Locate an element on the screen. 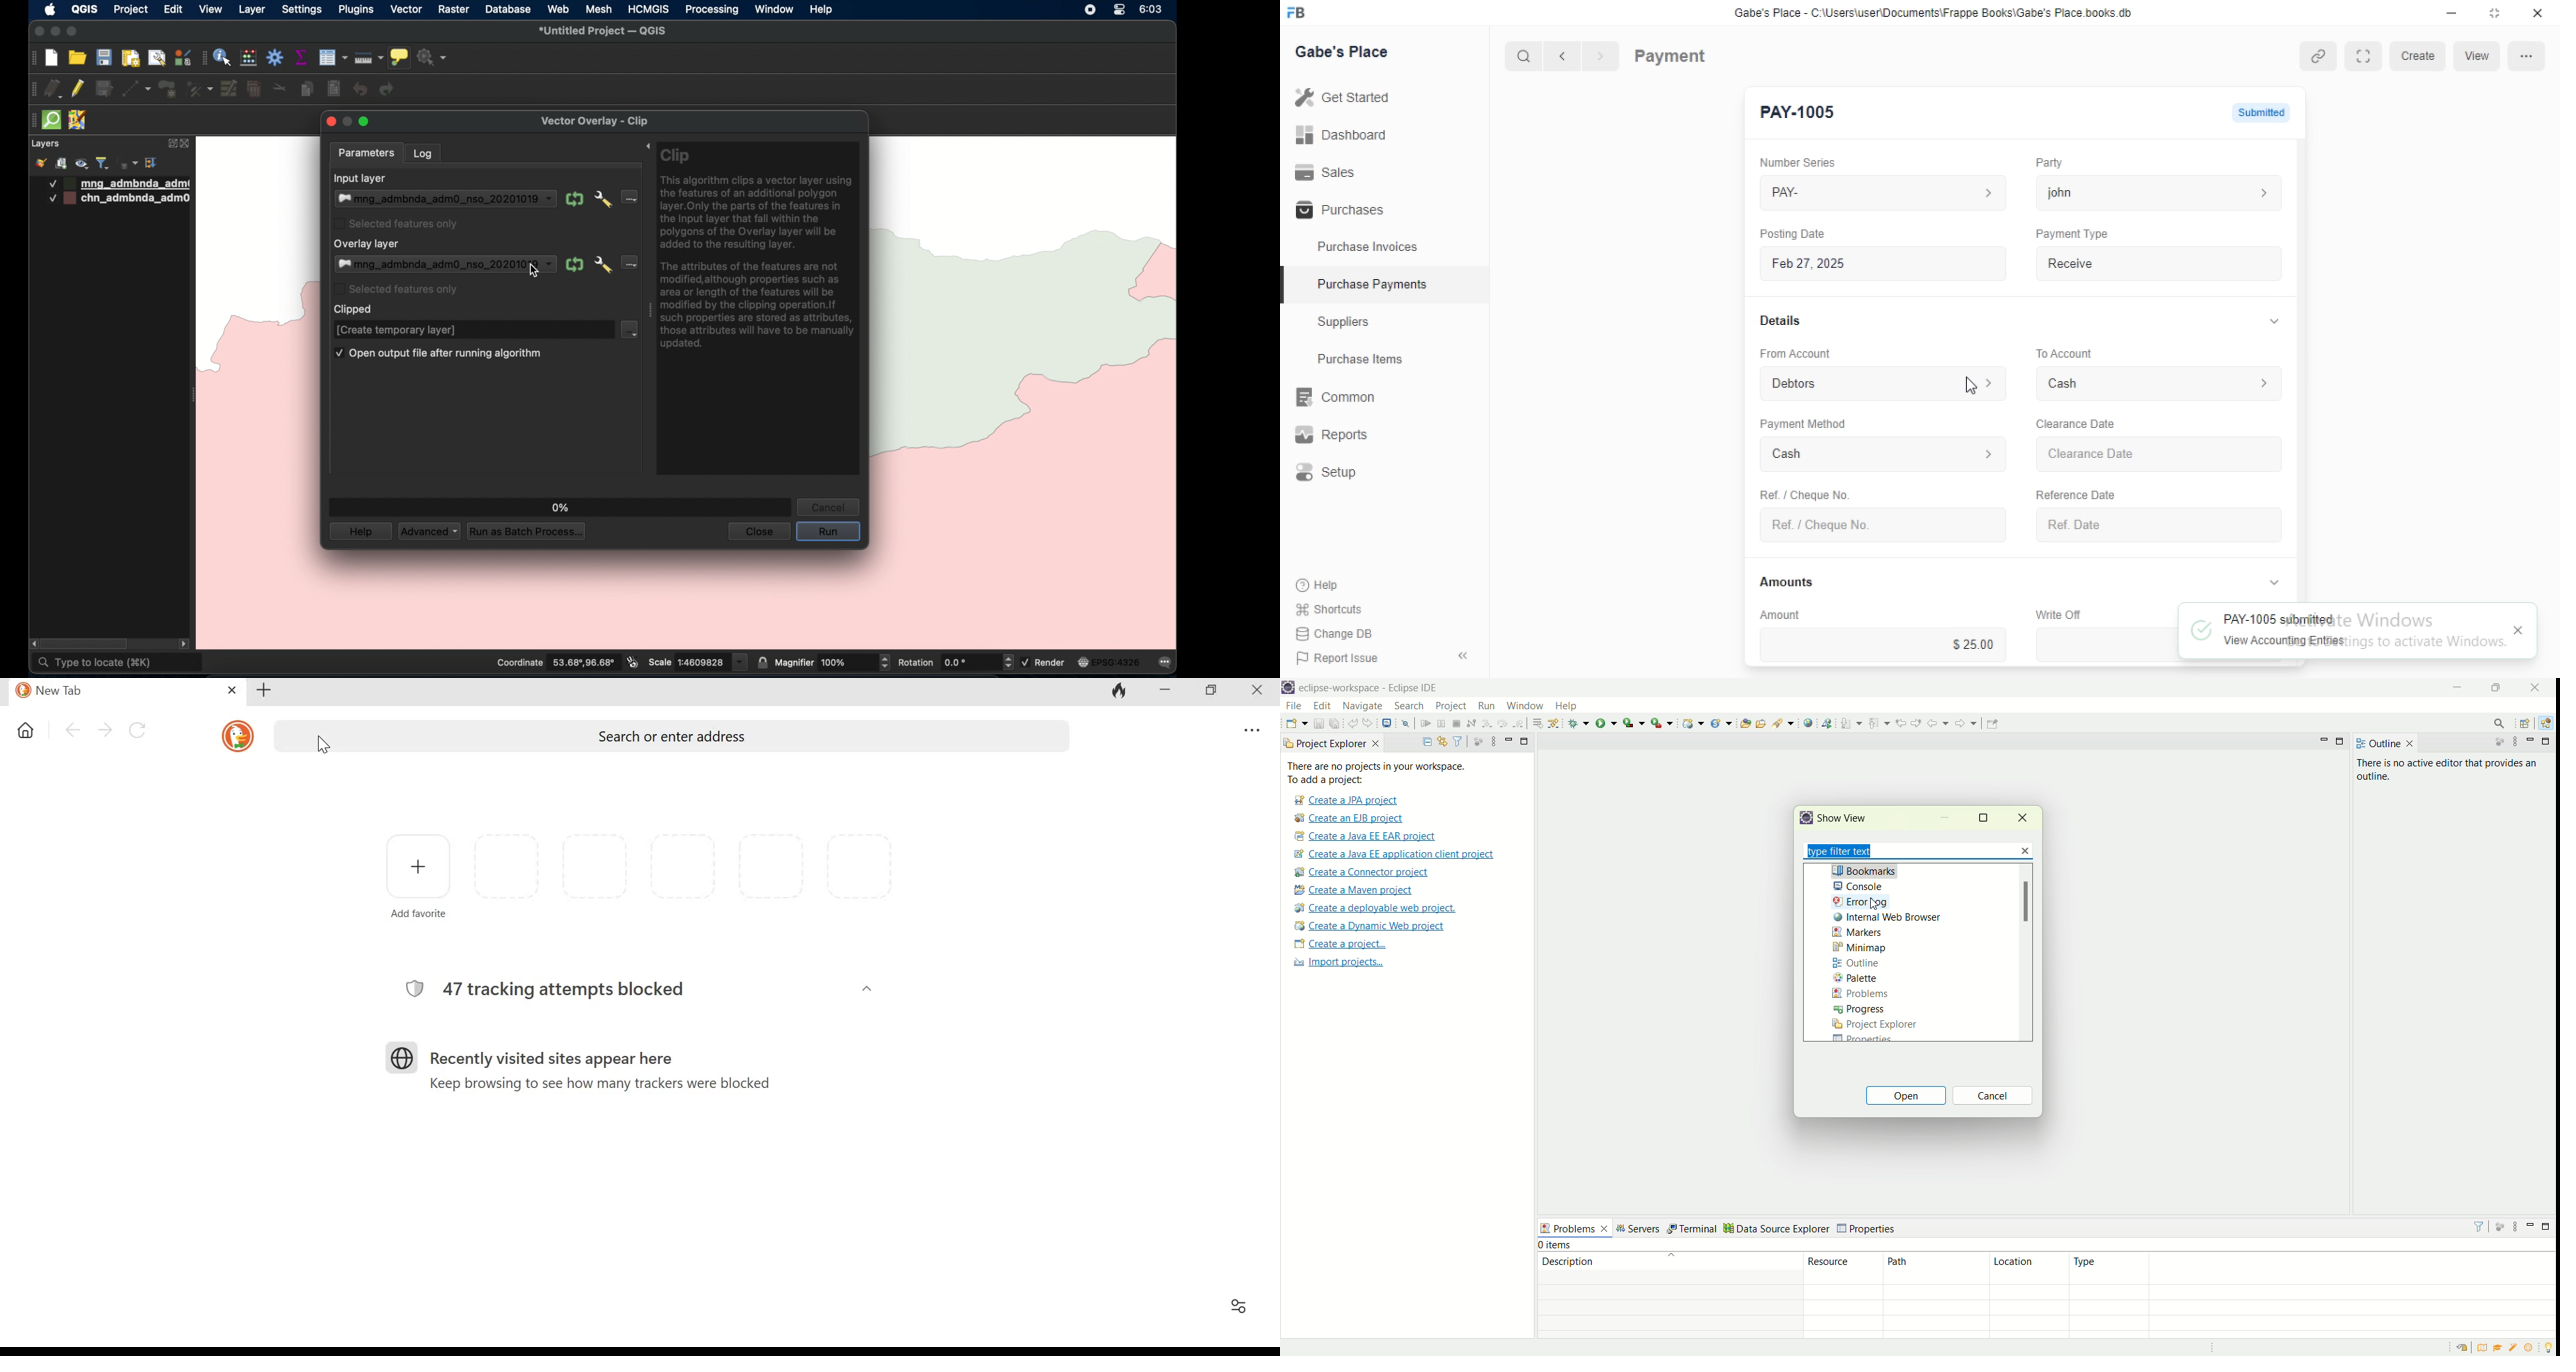 The image size is (2576, 1372). Write Off is located at coordinates (2056, 614).